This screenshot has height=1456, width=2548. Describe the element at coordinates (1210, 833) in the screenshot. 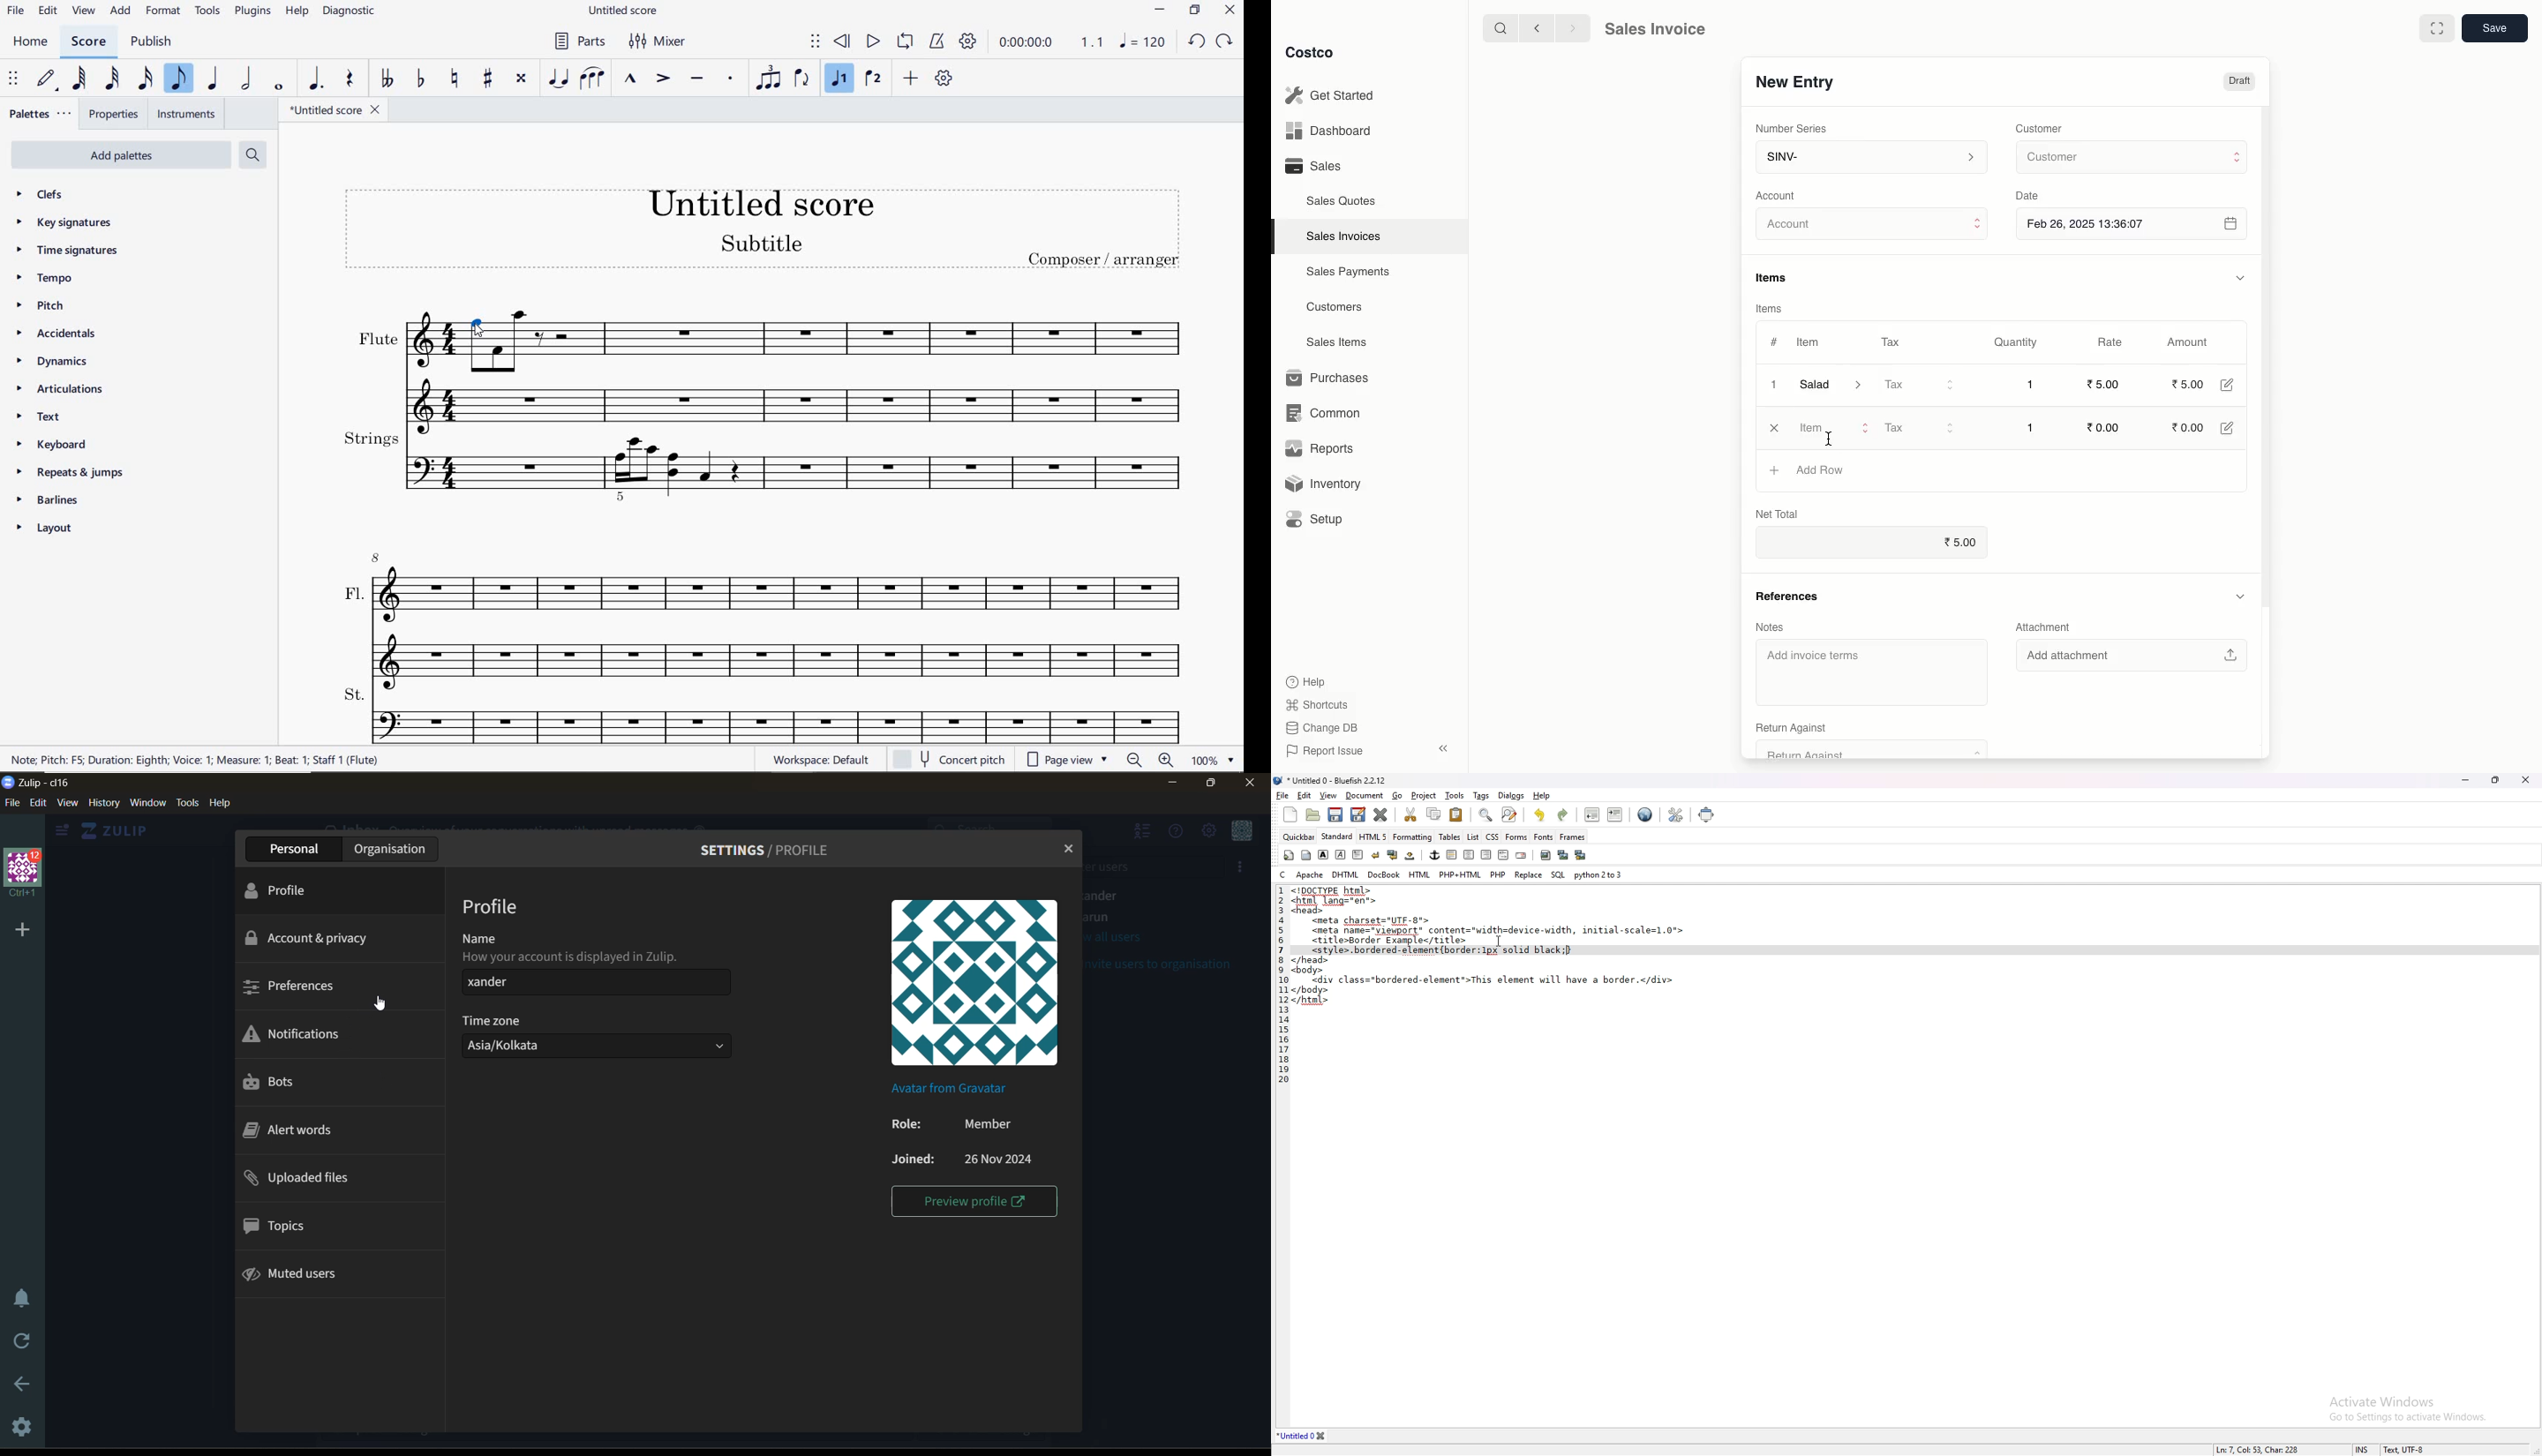

I see `main menu` at that location.